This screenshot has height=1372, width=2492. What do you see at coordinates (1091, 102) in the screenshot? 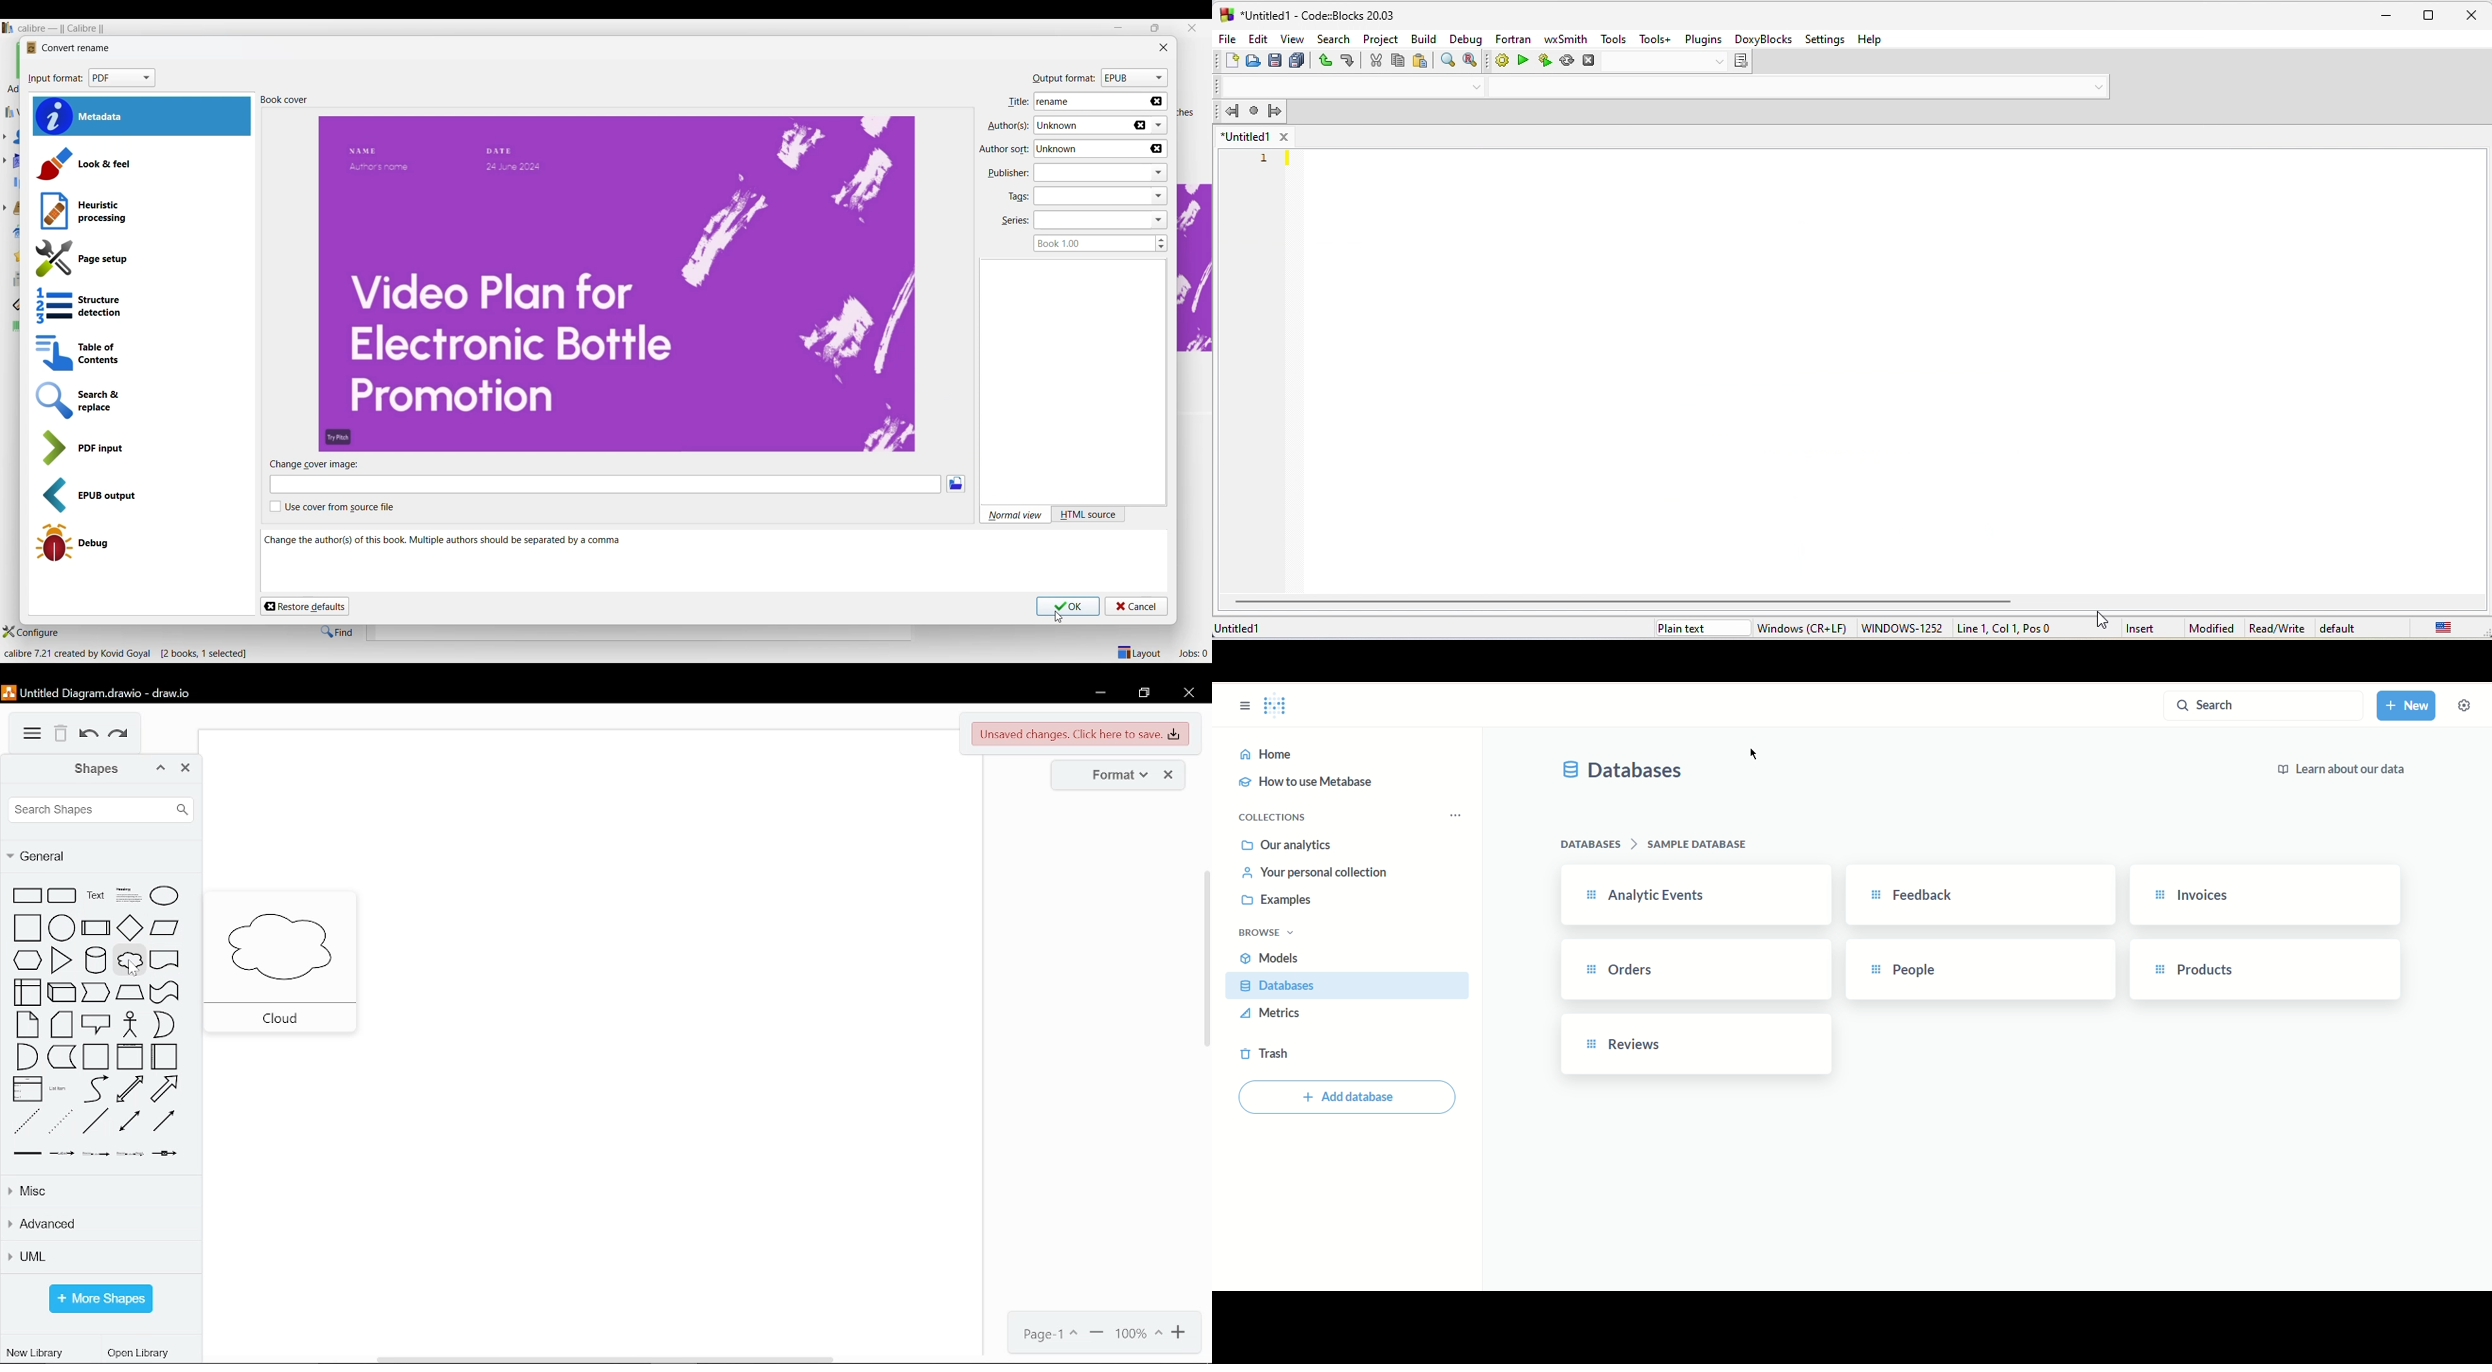
I see `Title name` at bounding box center [1091, 102].